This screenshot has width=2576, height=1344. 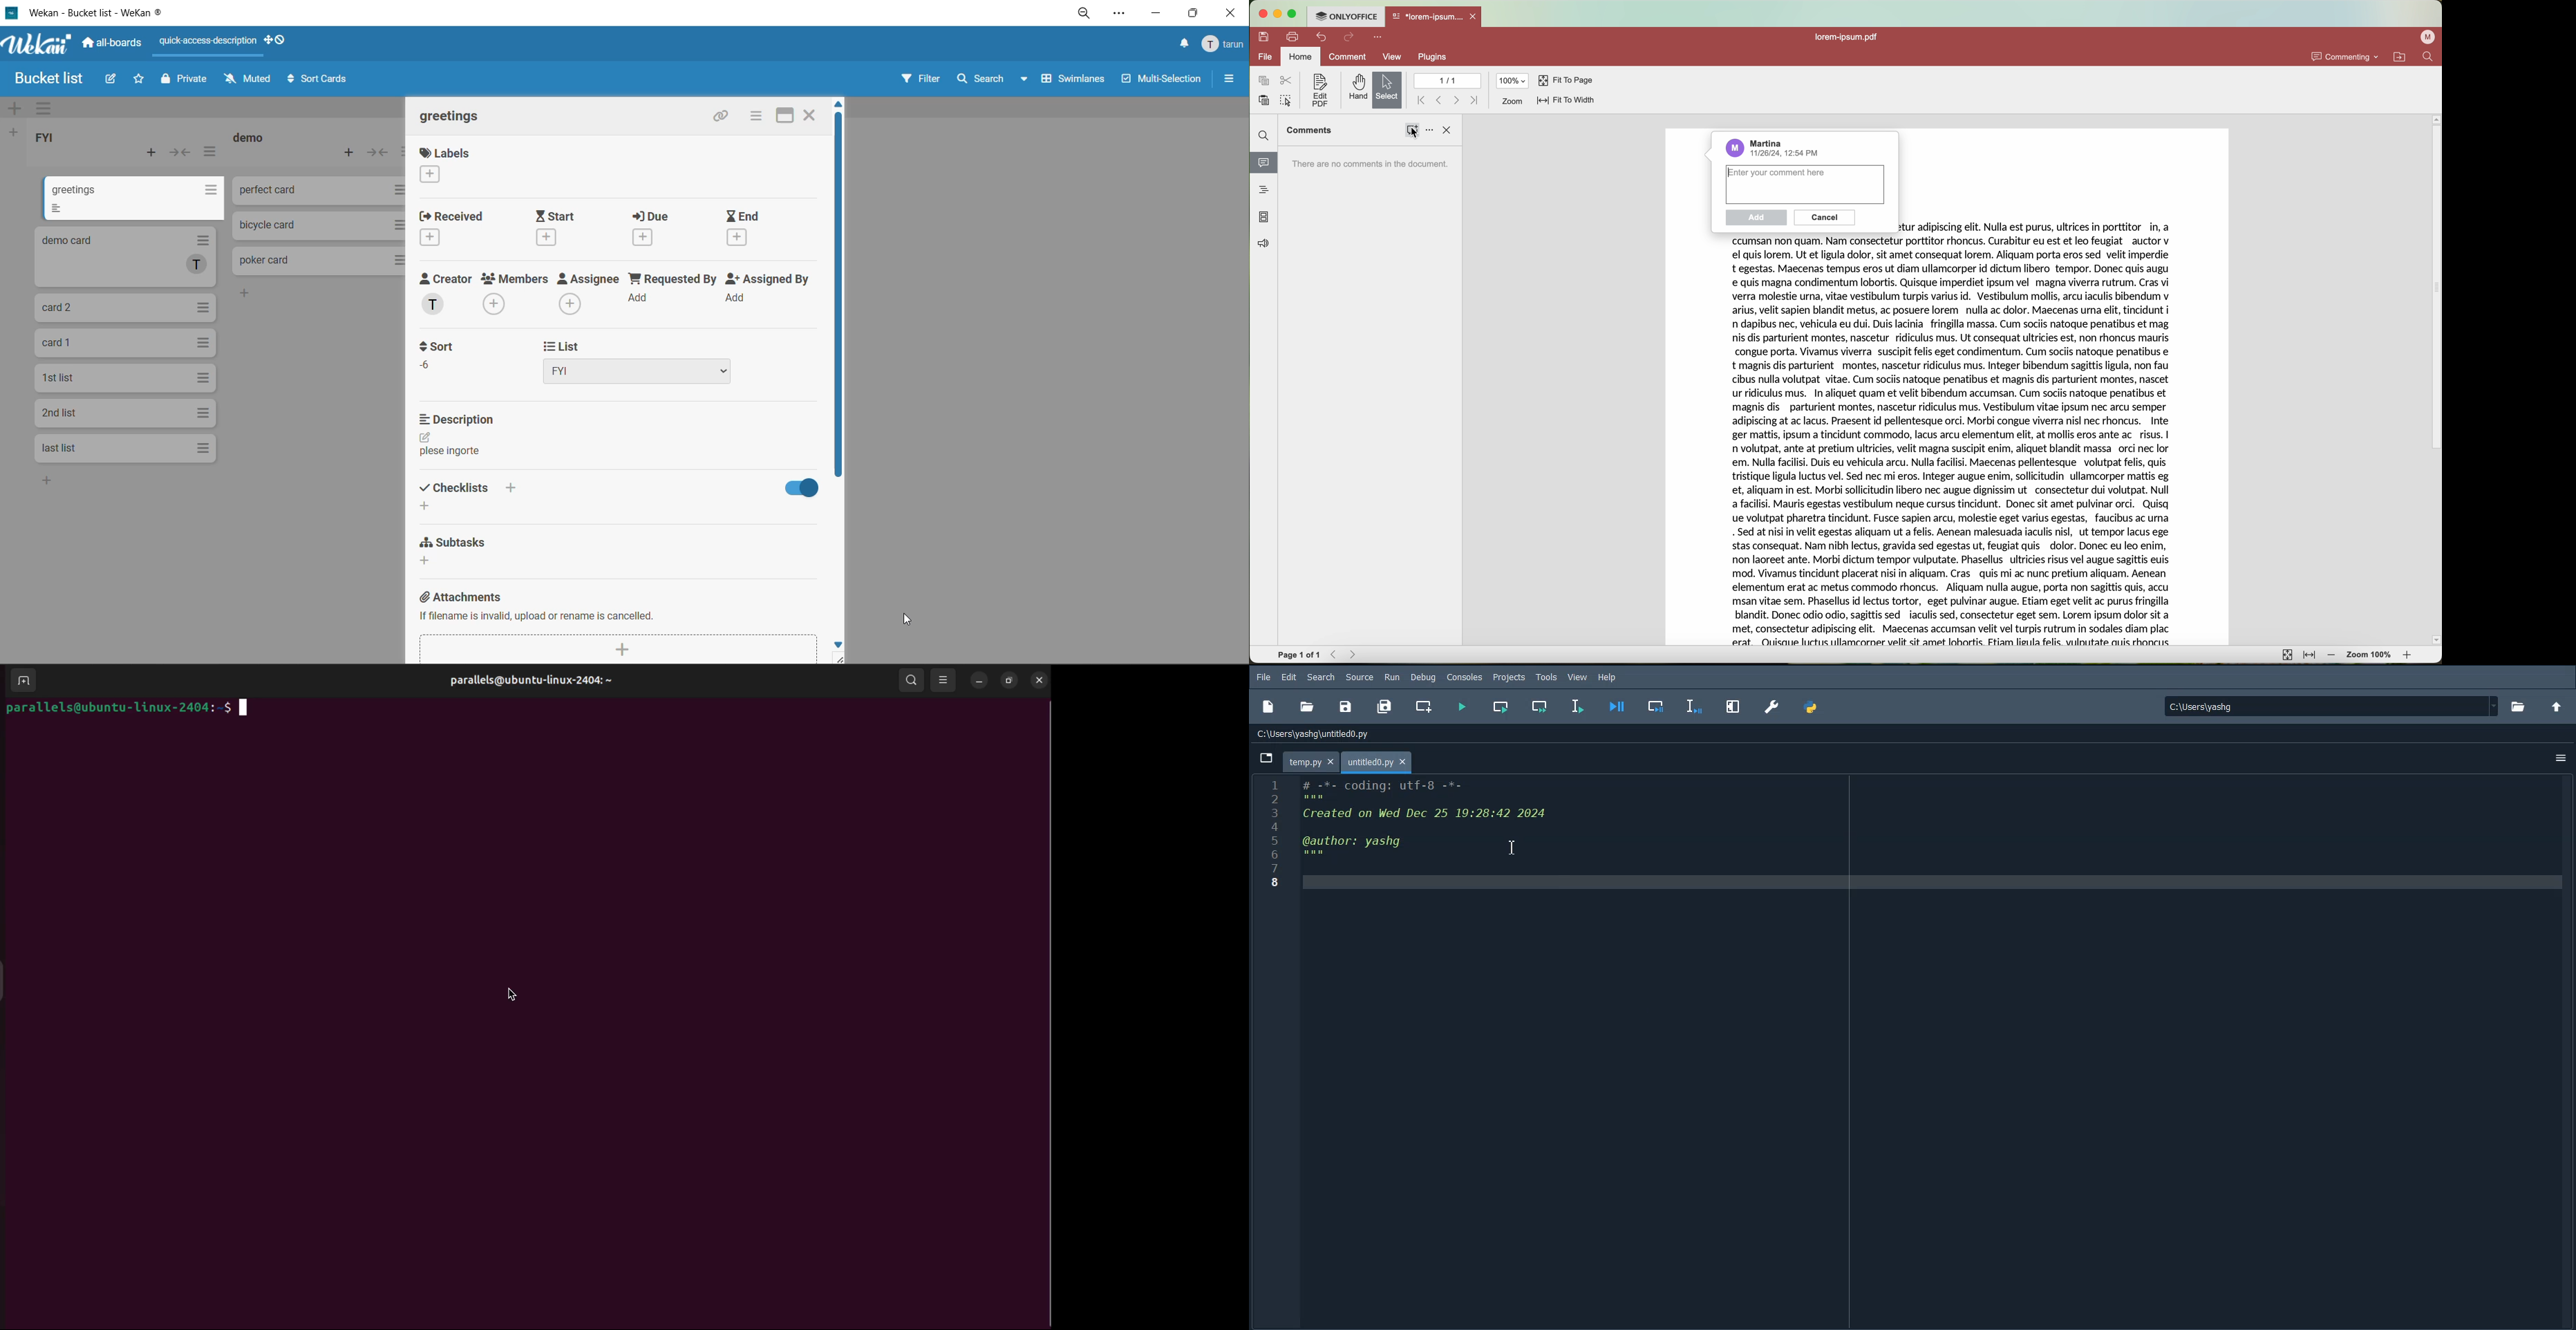 What do you see at coordinates (1849, 38) in the screenshot?
I see `file name` at bounding box center [1849, 38].